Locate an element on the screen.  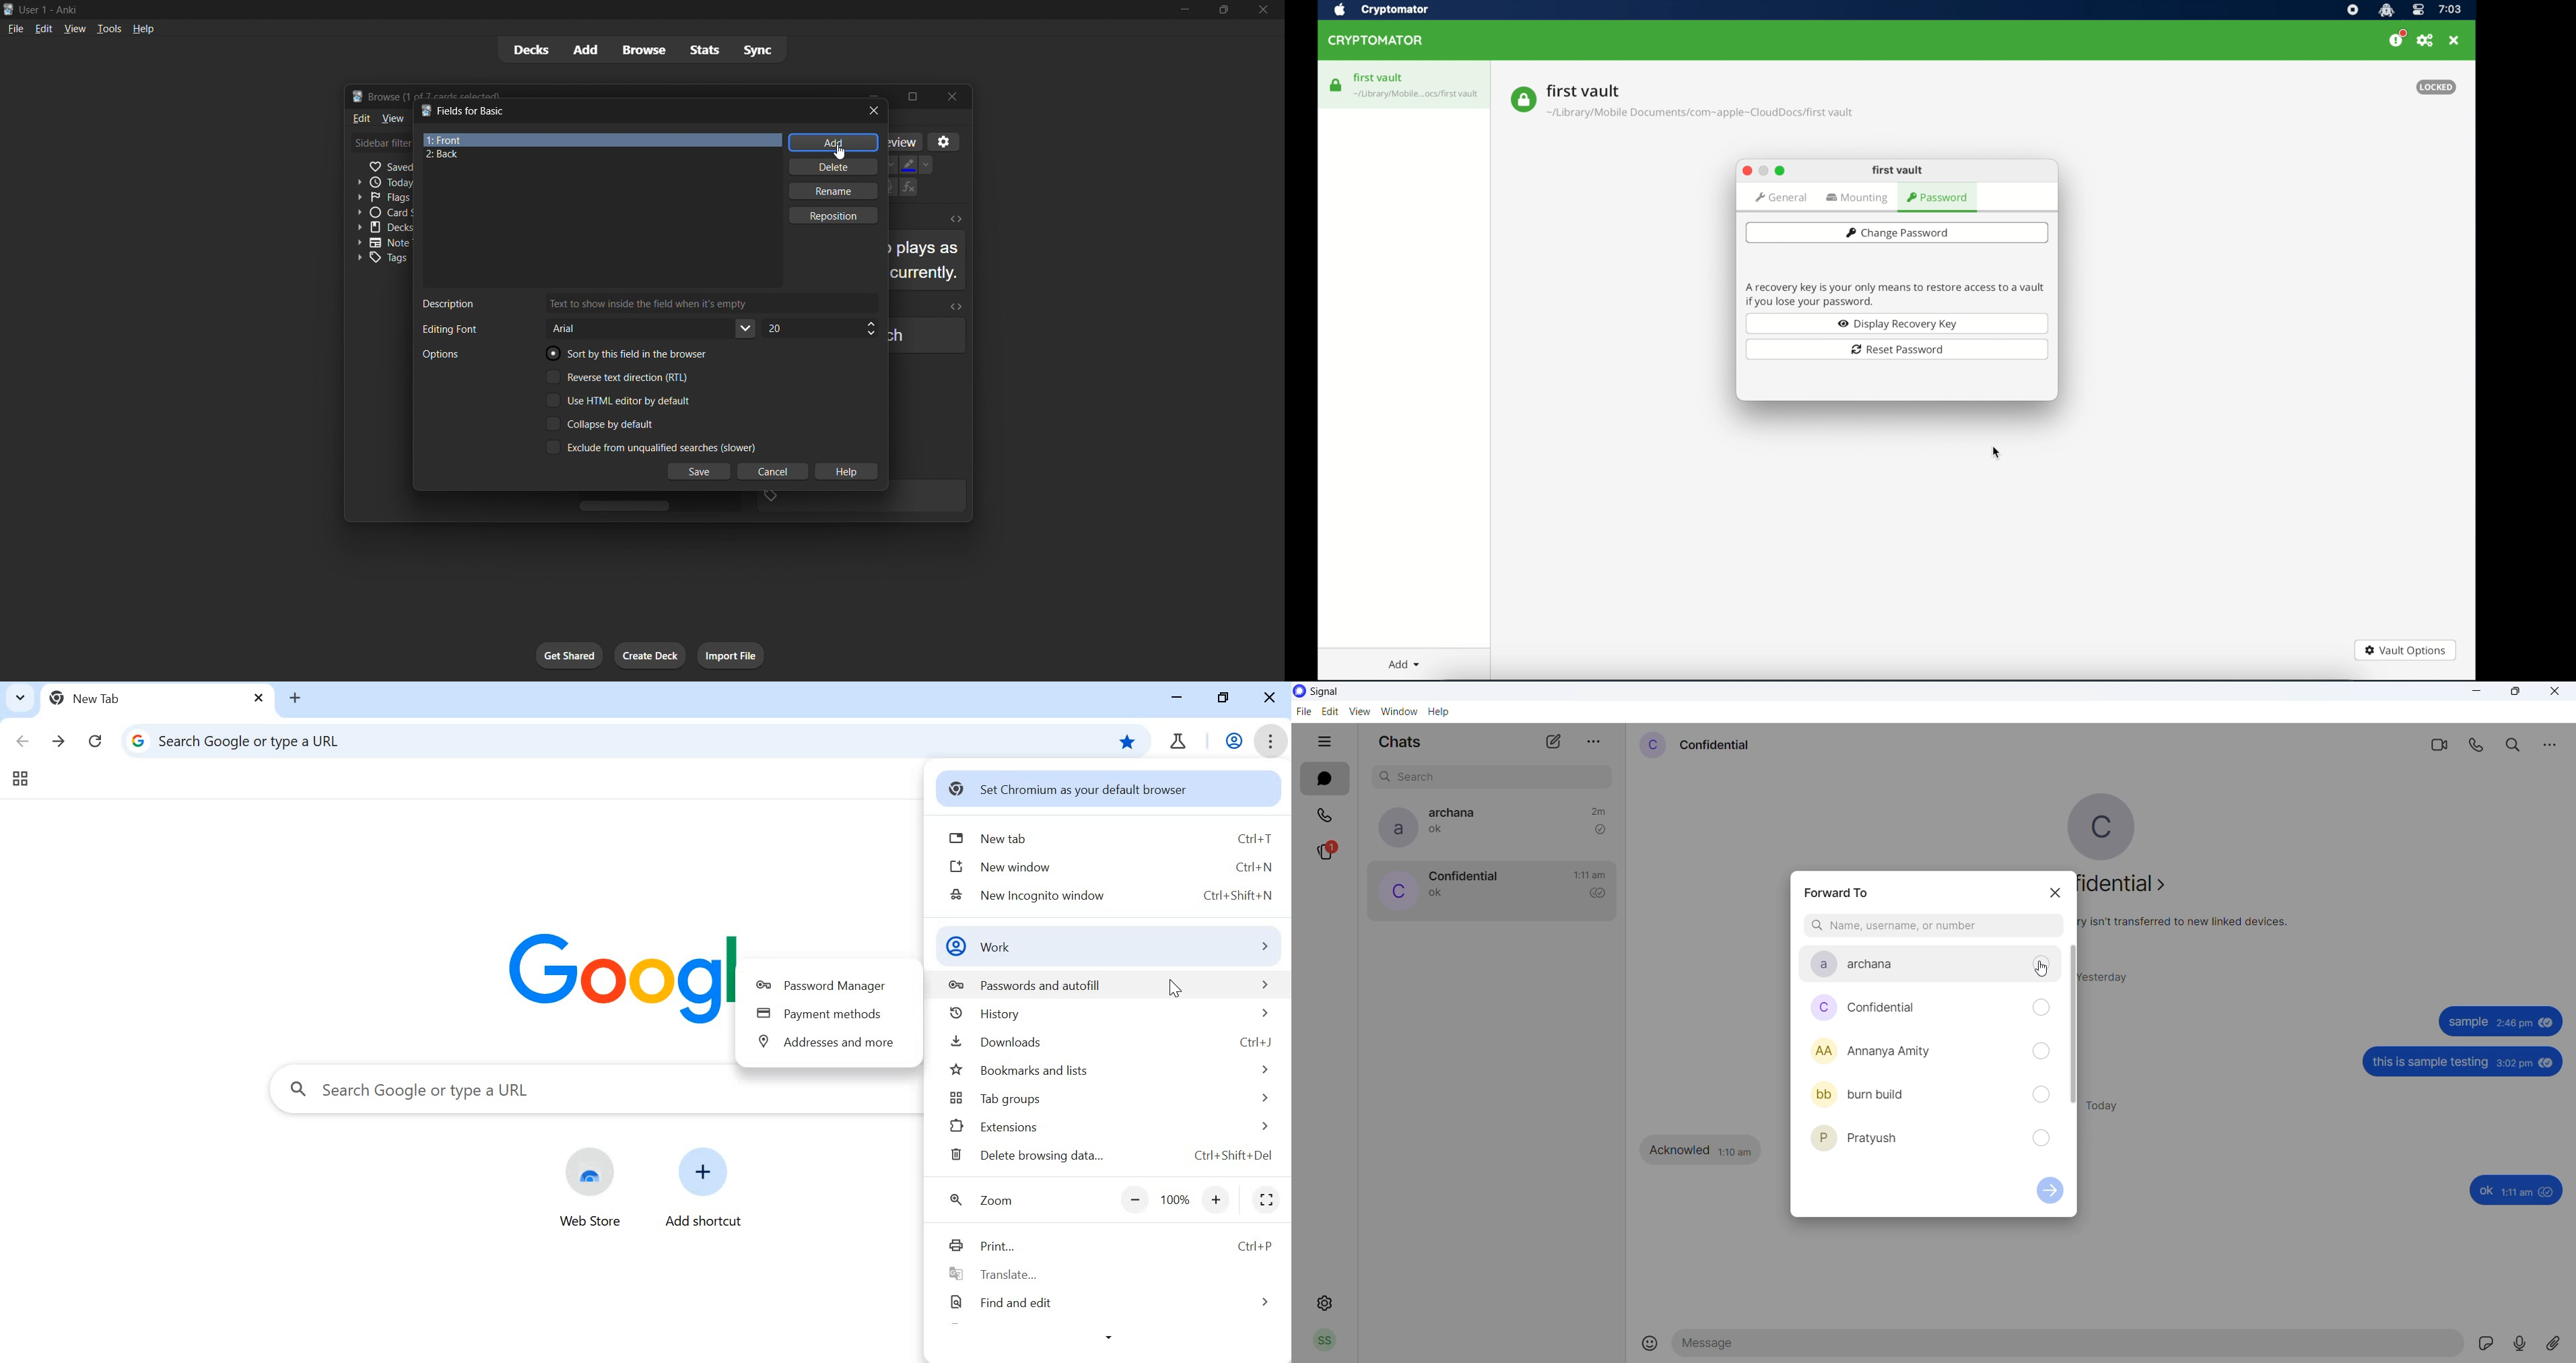
view is located at coordinates (73, 27).